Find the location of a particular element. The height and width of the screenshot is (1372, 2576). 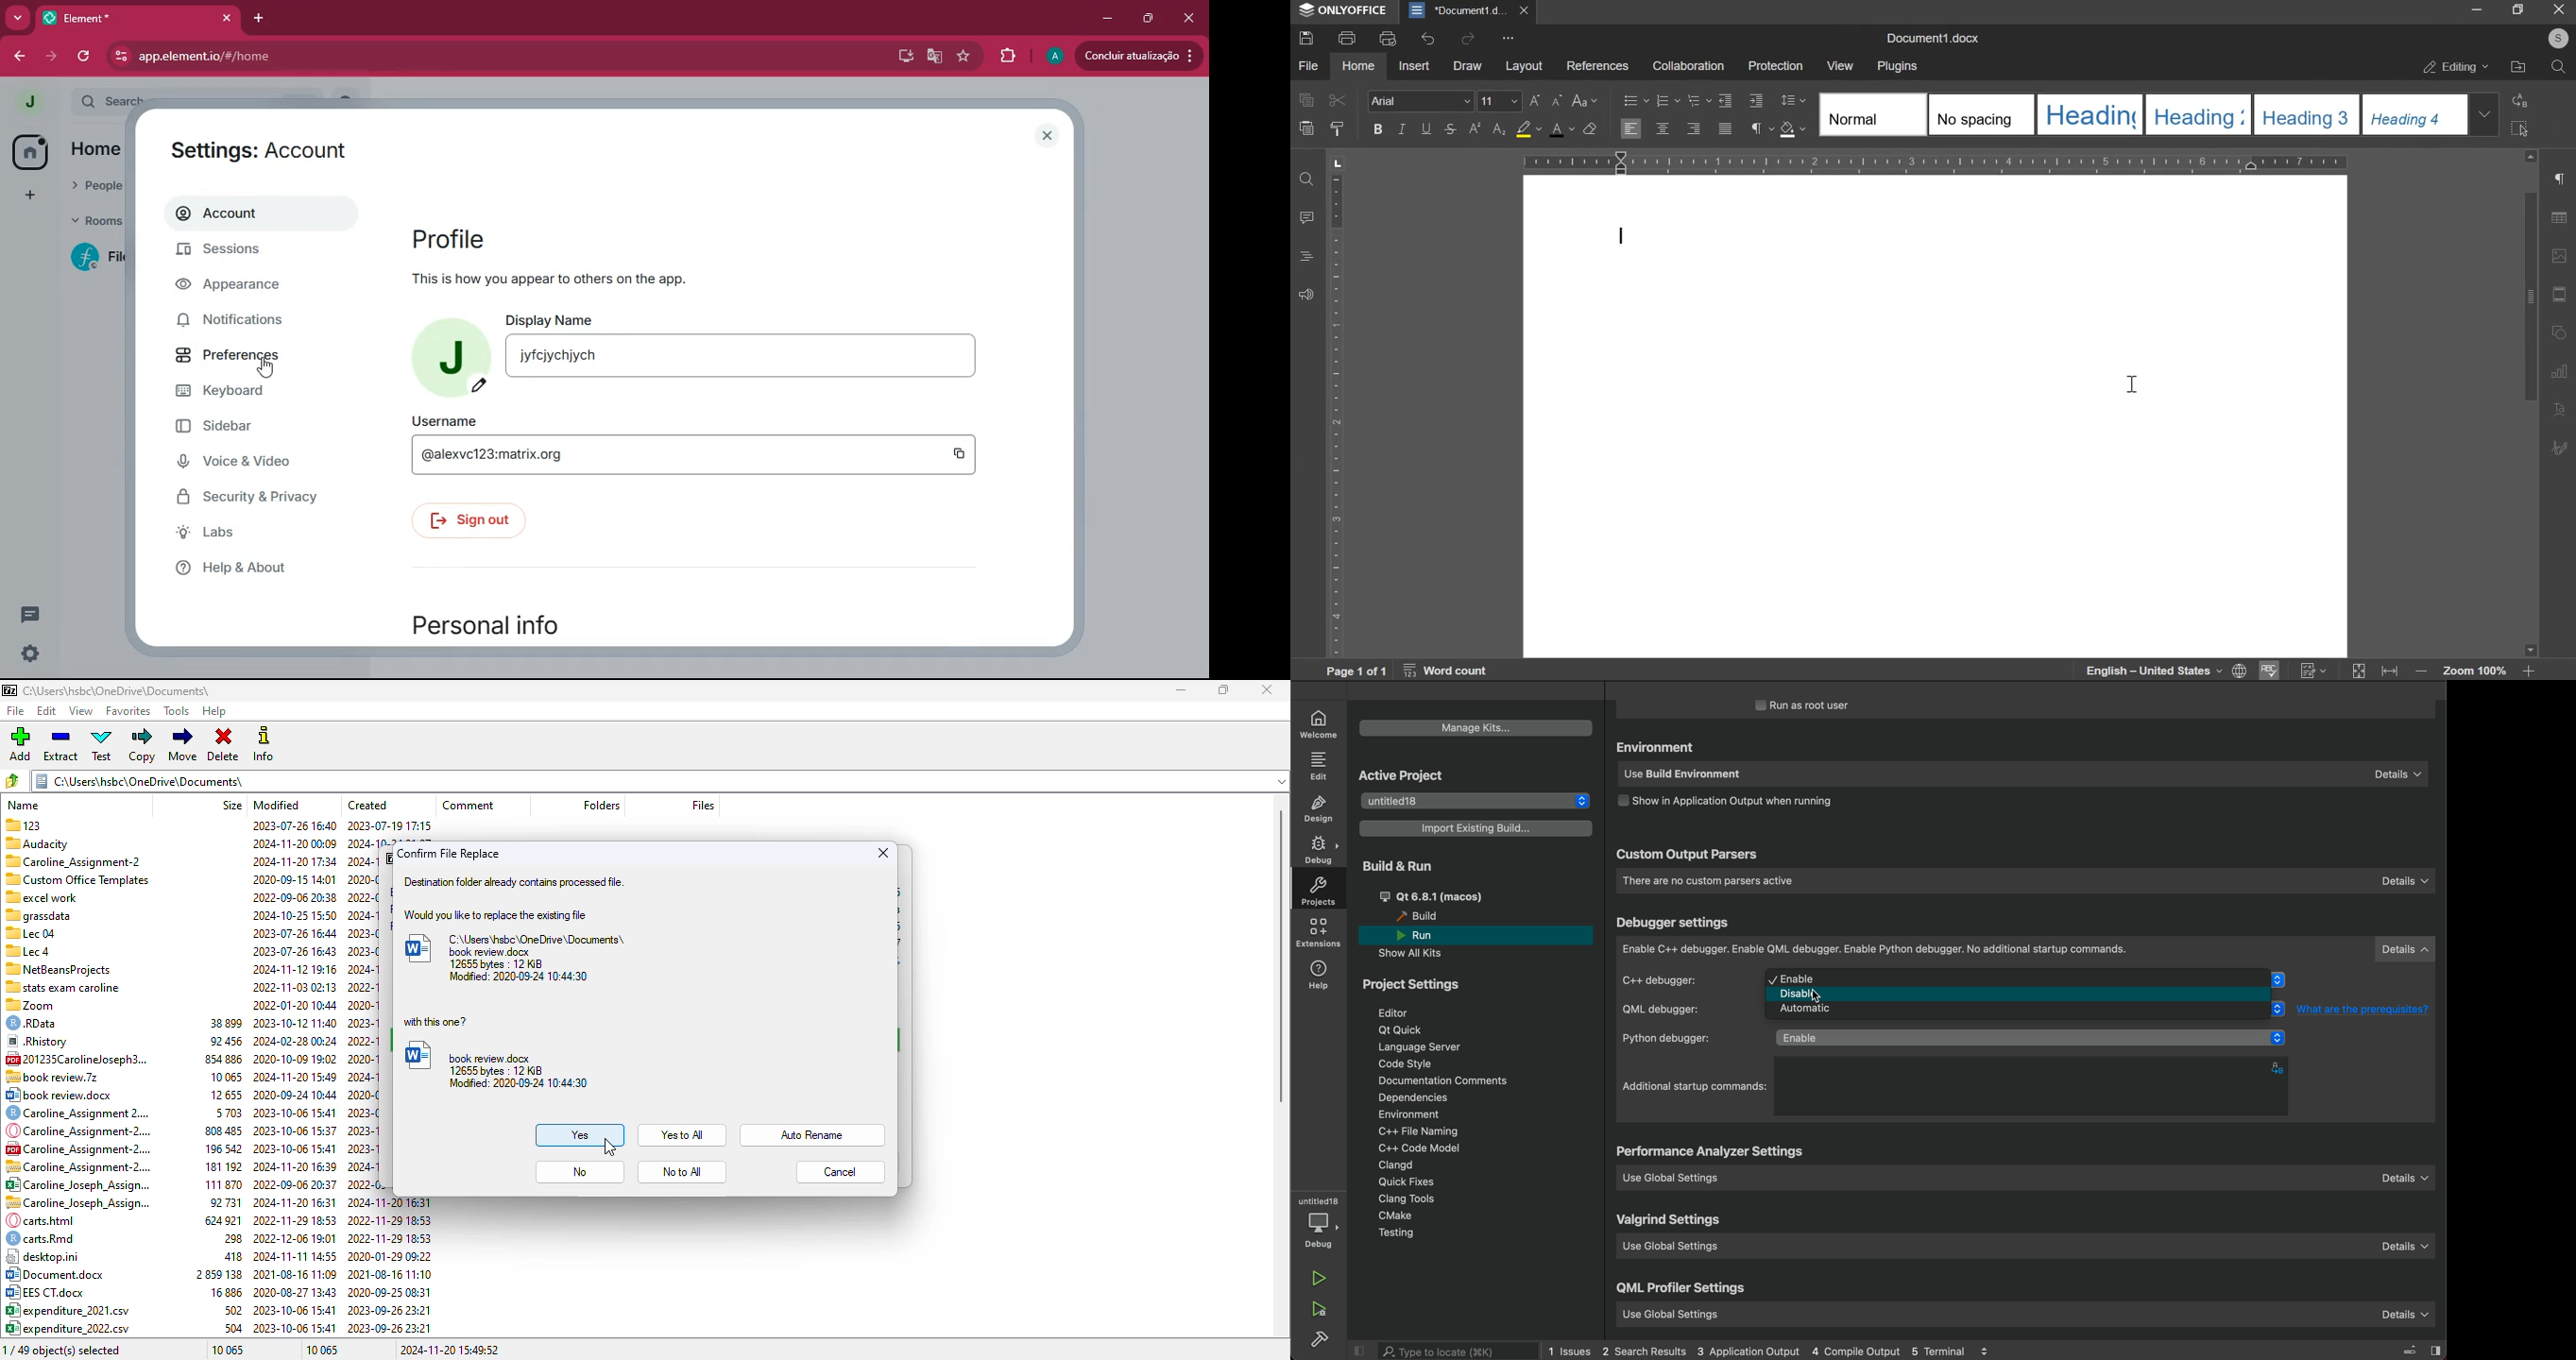

sessions is located at coordinates (225, 255).